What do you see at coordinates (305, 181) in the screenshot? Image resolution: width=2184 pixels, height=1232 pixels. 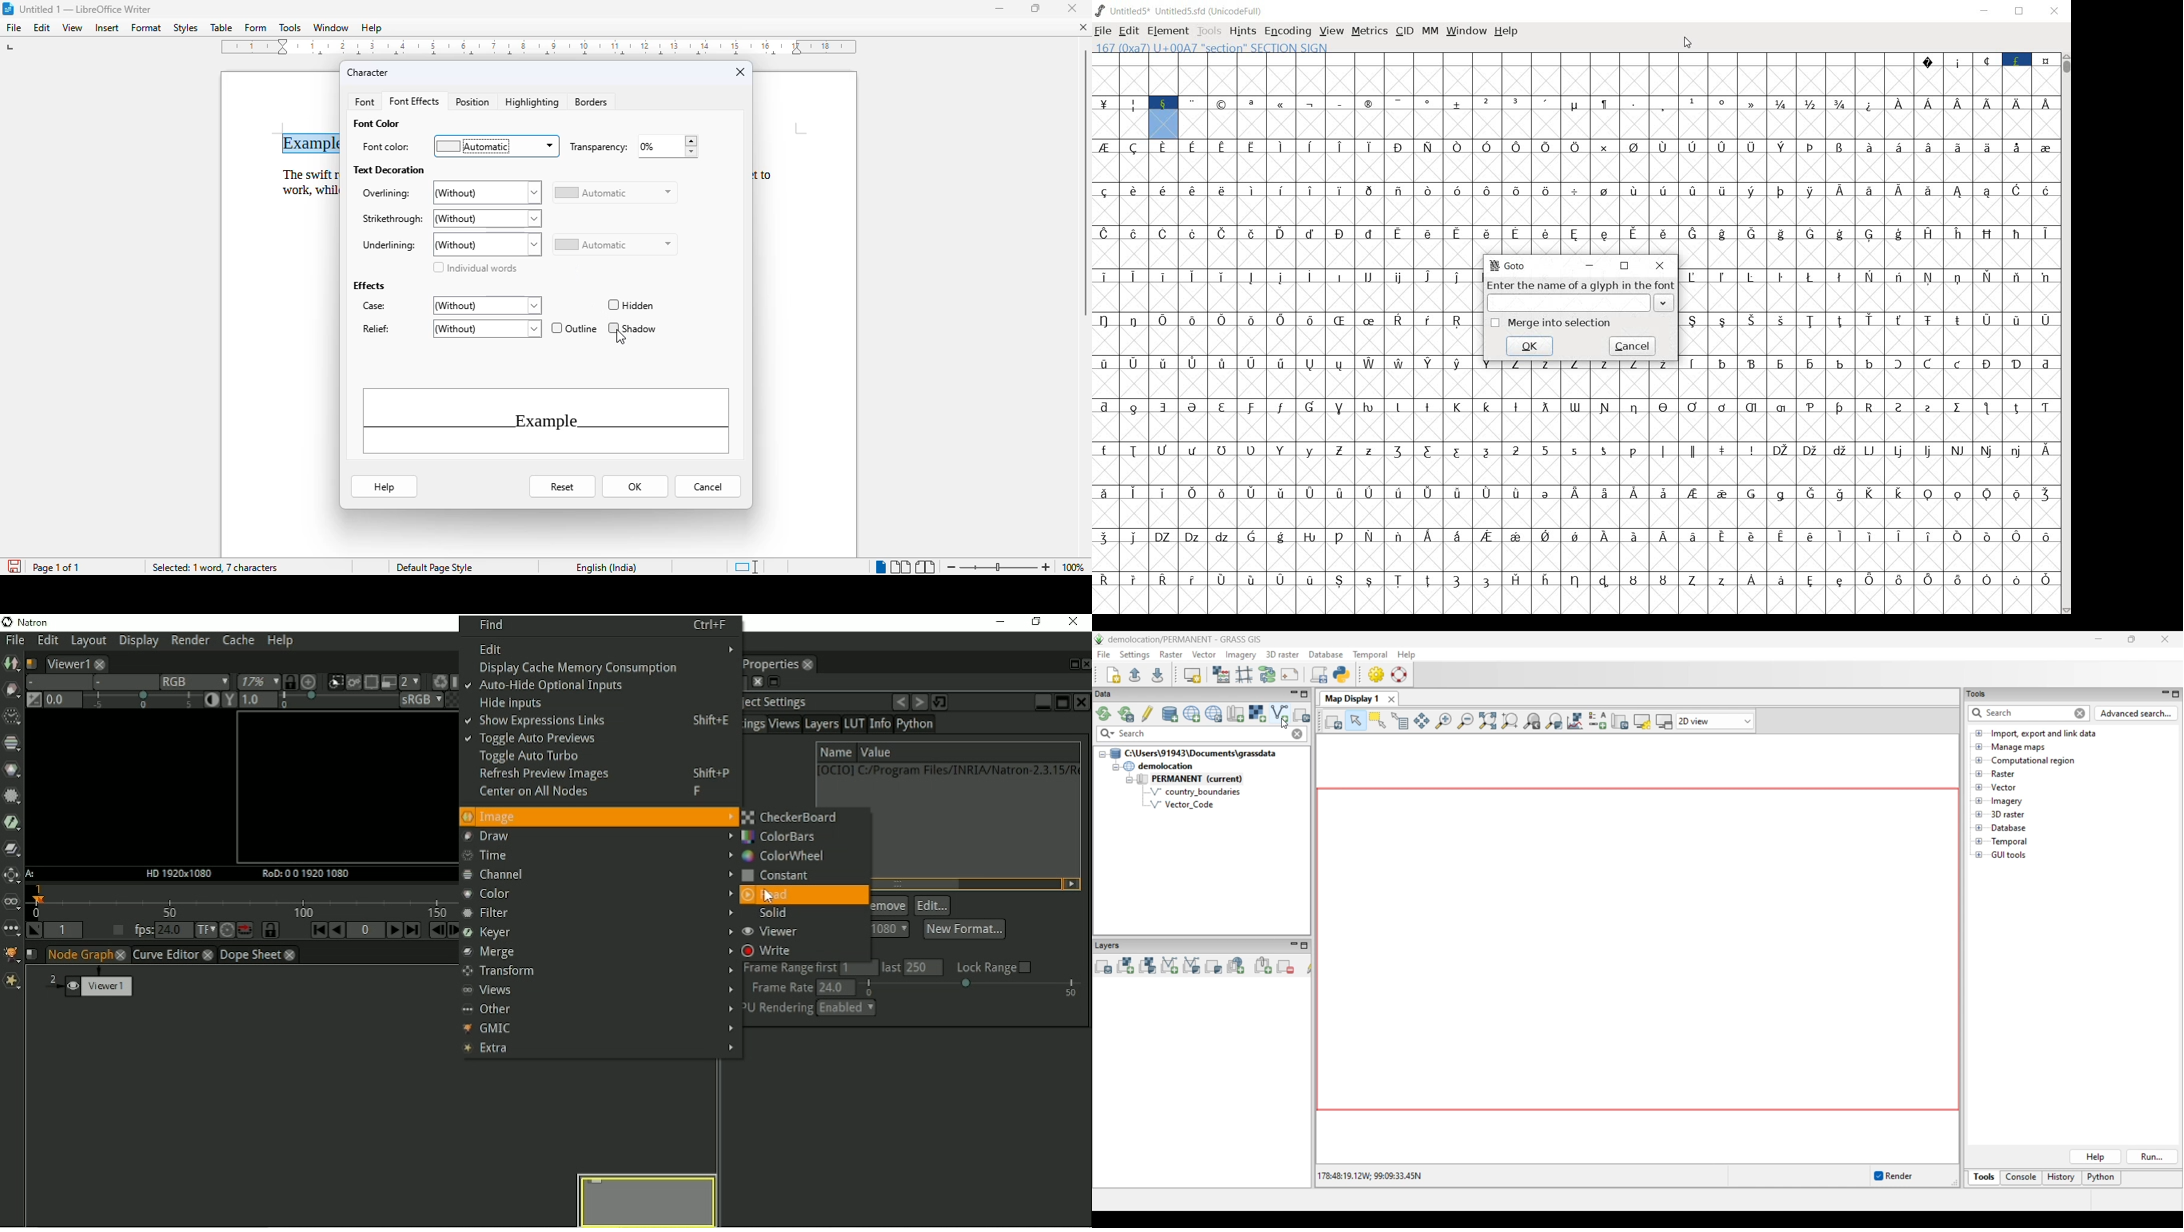 I see `The swift work, whi` at bounding box center [305, 181].